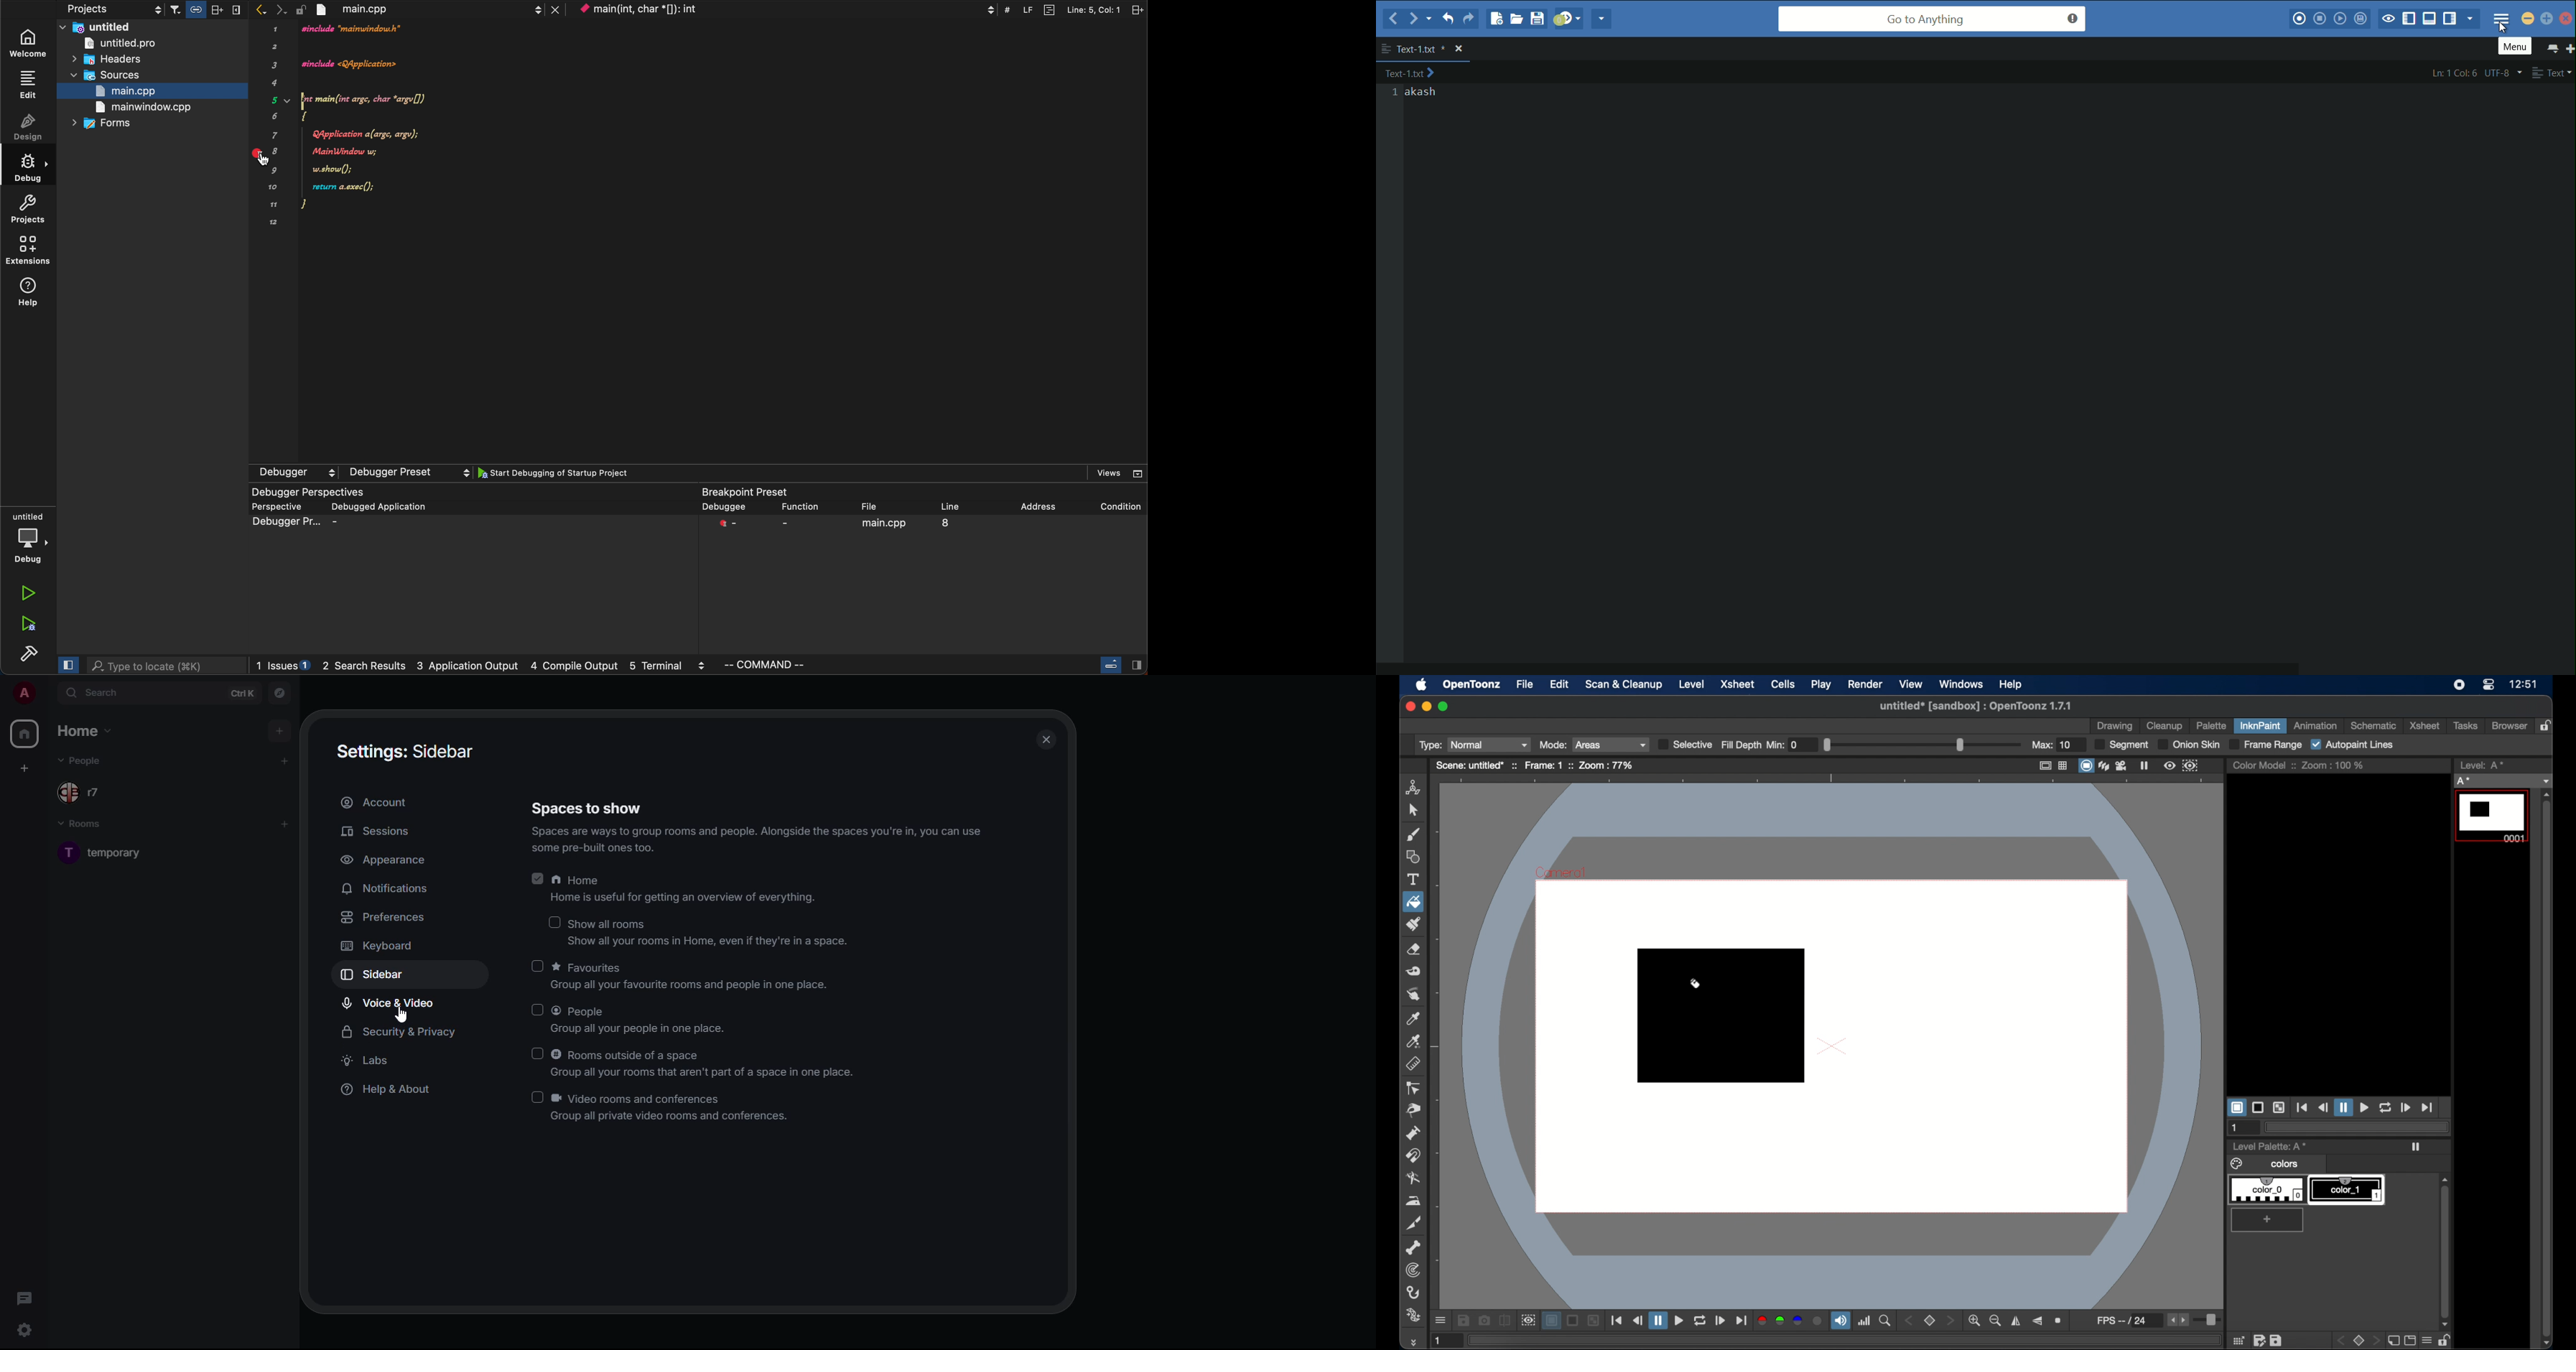 Image resolution: width=2576 pixels, height=1372 pixels. What do you see at coordinates (1413, 1133) in the screenshot?
I see `pump tool` at bounding box center [1413, 1133].